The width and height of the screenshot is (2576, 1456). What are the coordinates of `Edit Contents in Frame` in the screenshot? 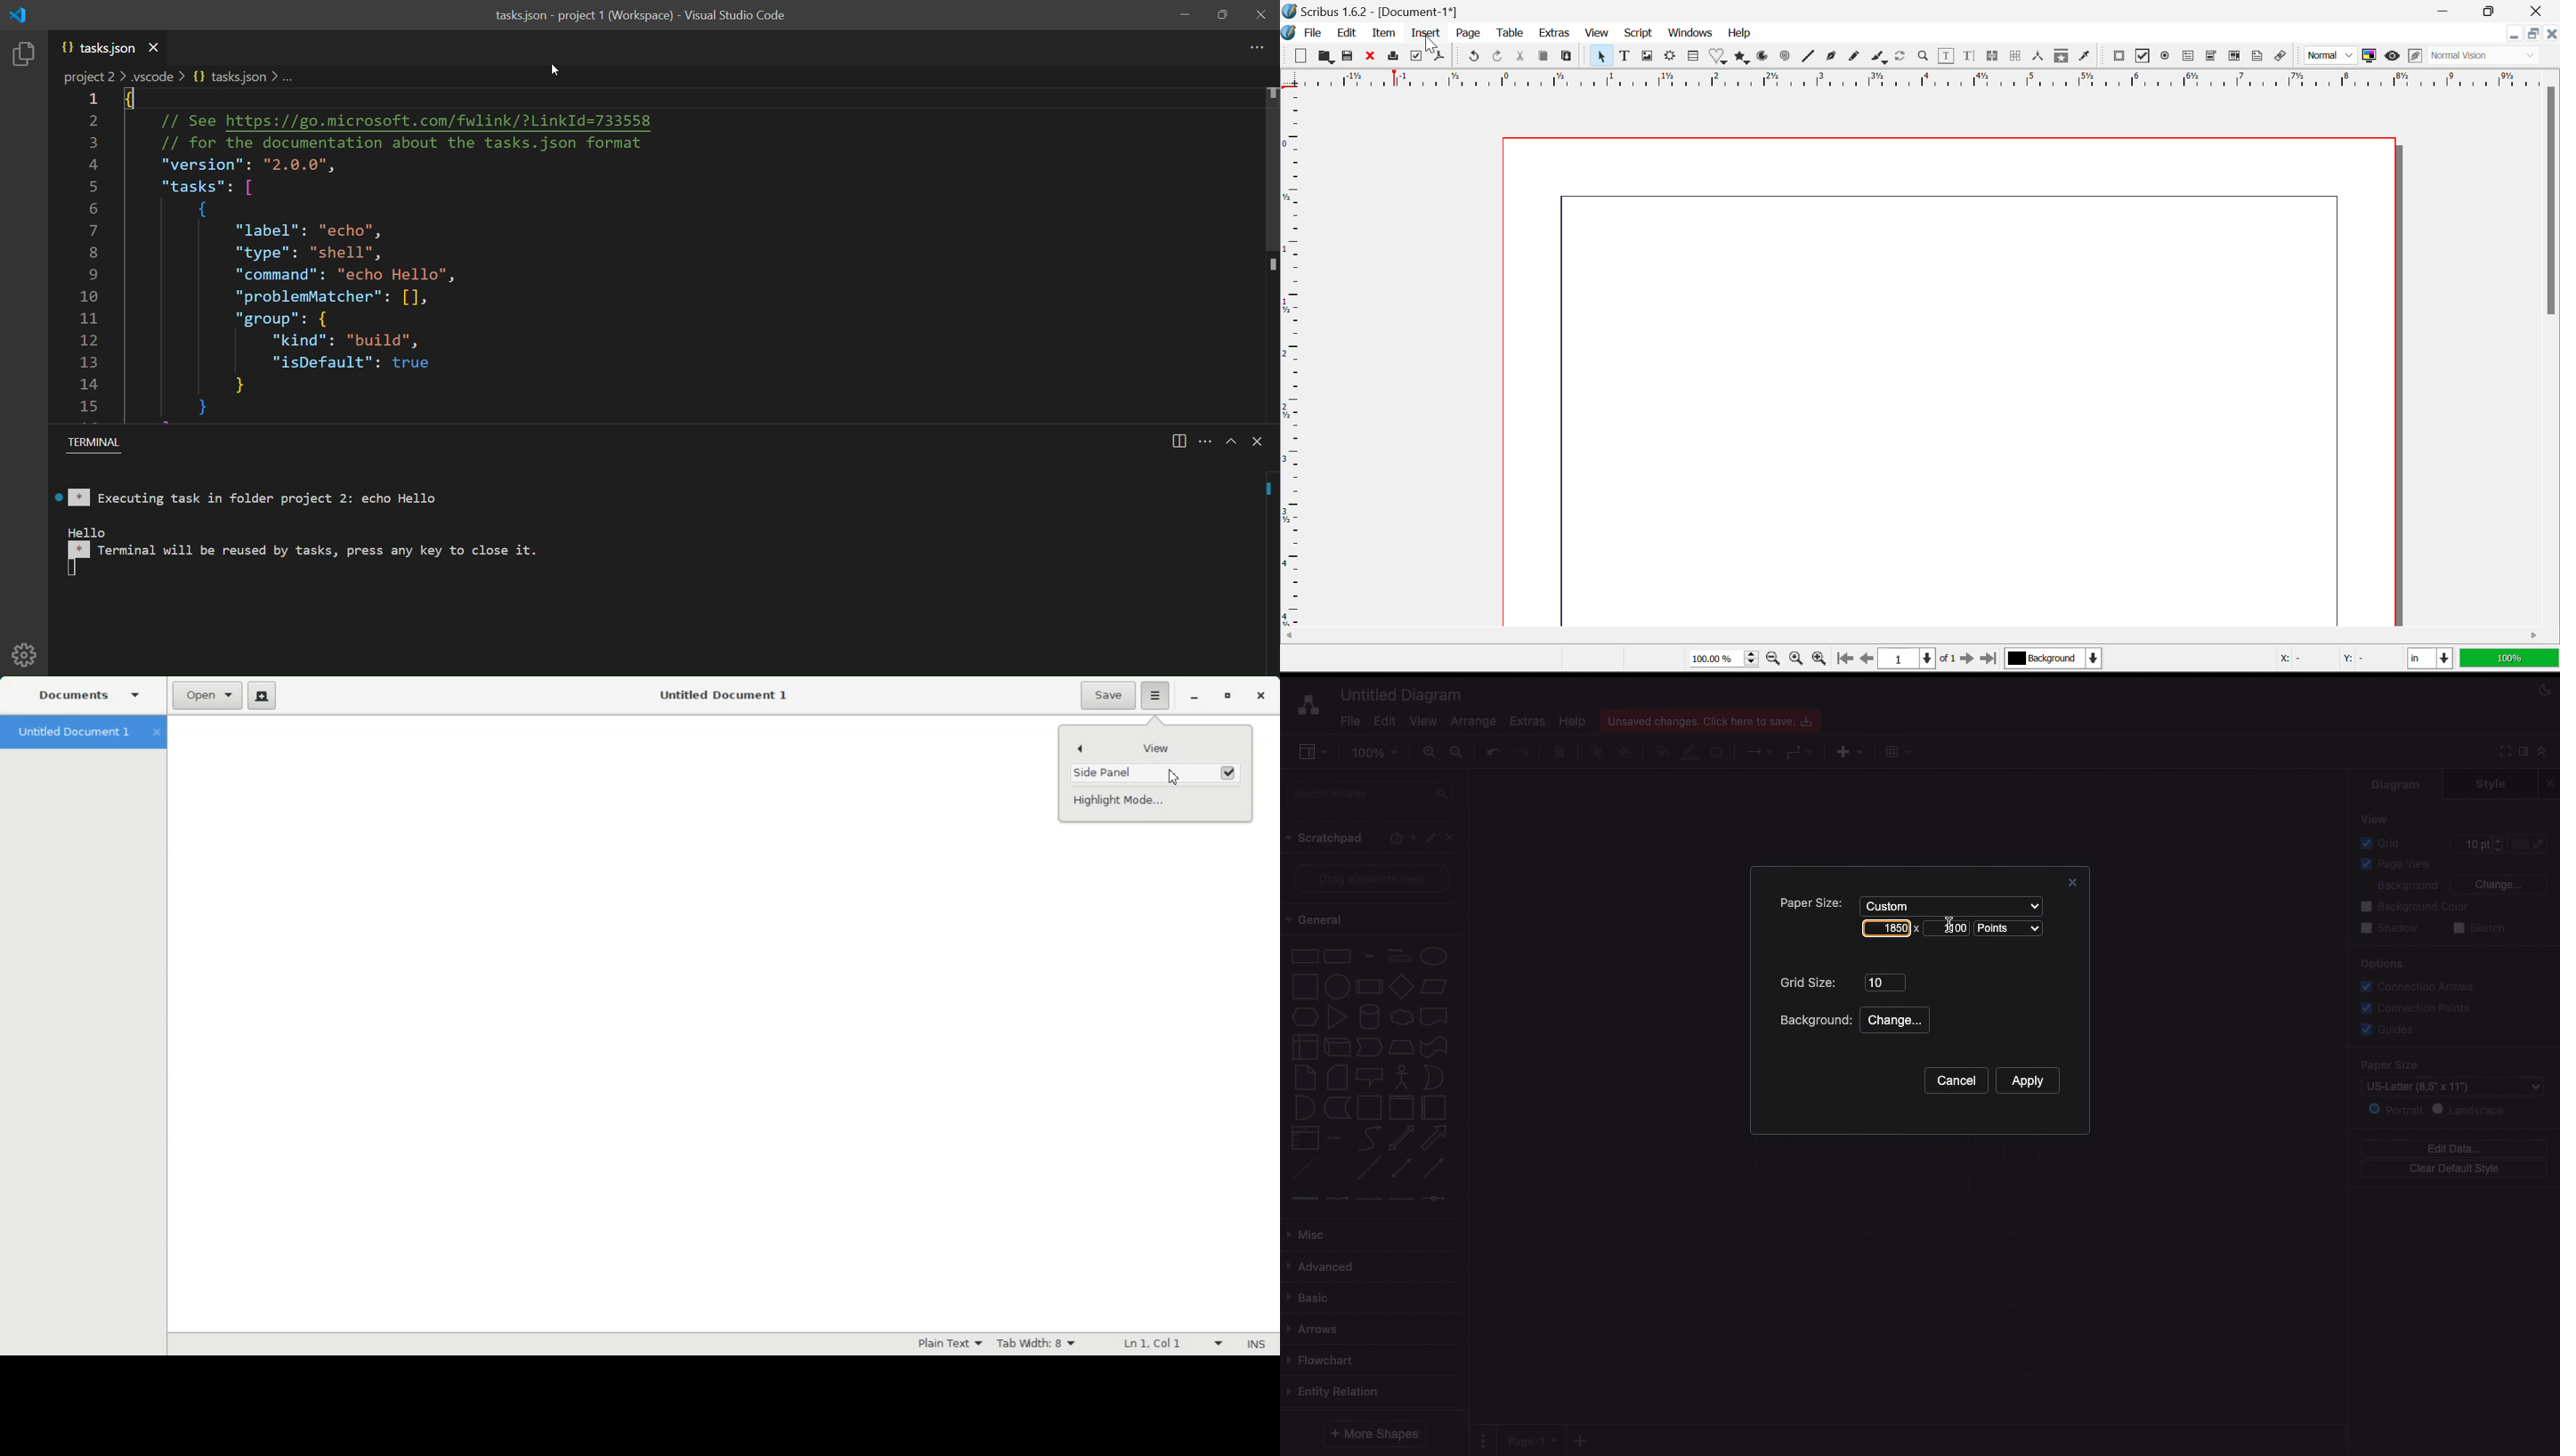 It's located at (1947, 56).